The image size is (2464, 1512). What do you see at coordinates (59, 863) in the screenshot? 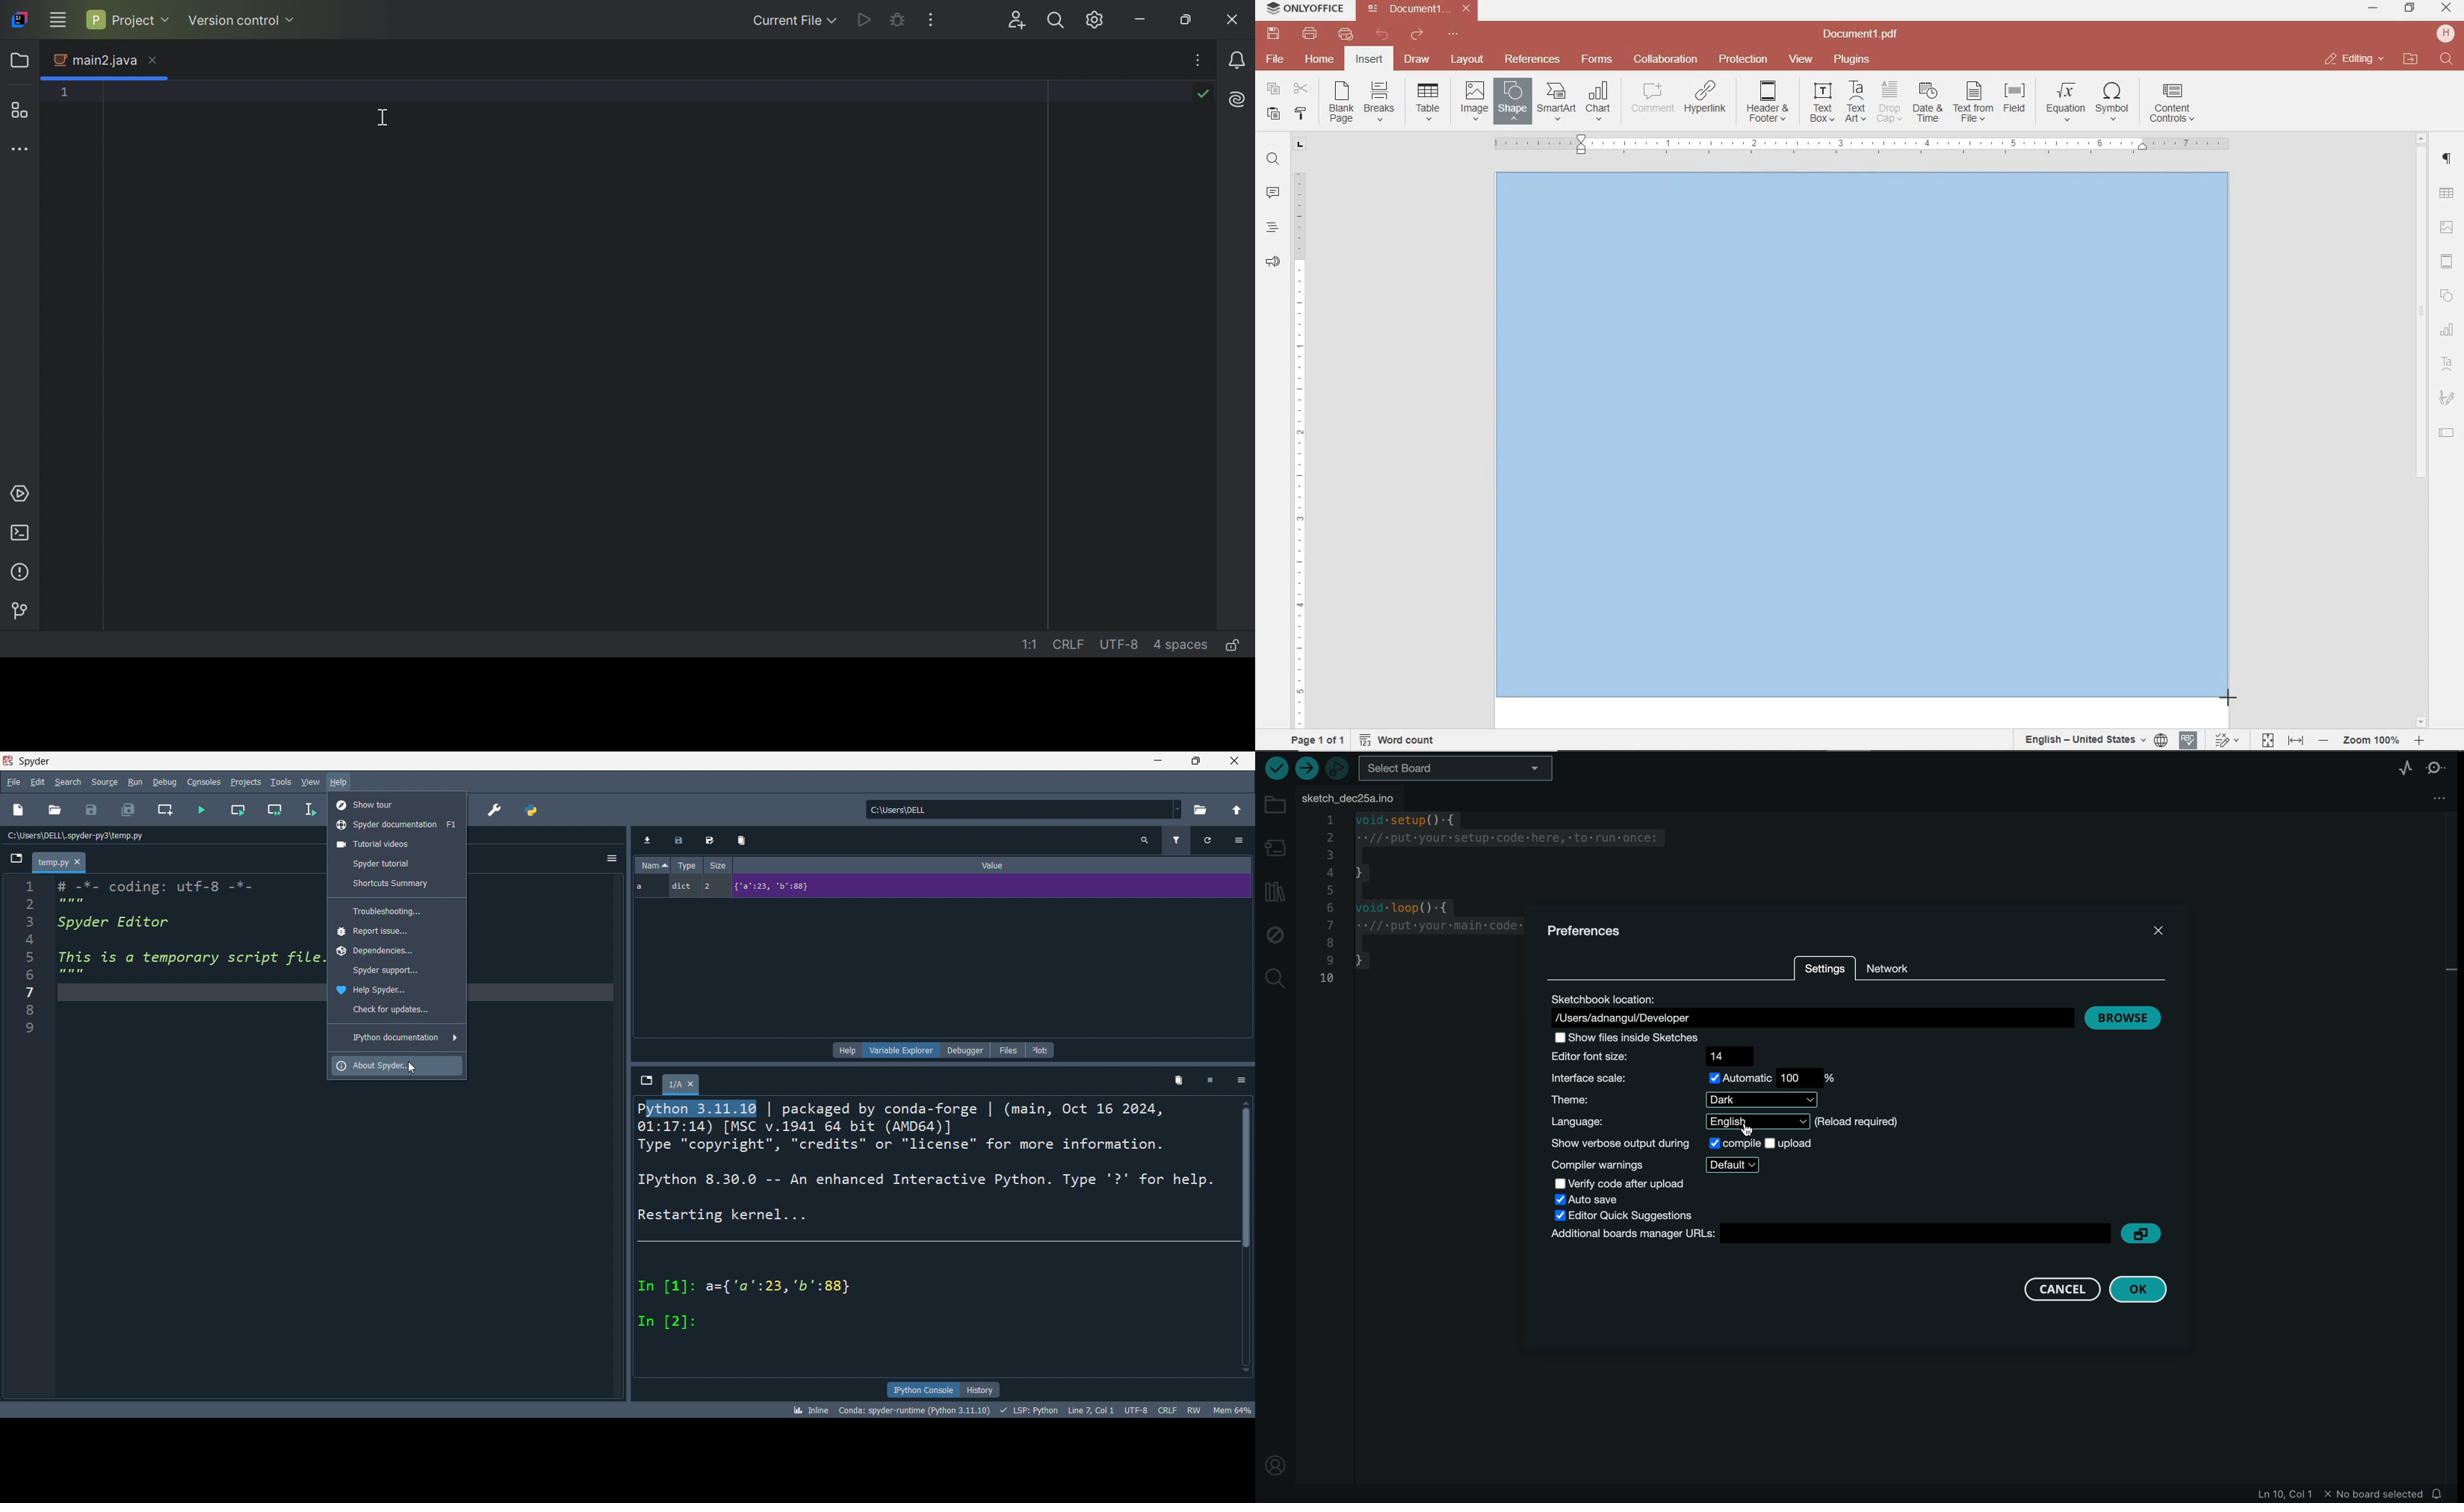
I see `temp.py` at bounding box center [59, 863].